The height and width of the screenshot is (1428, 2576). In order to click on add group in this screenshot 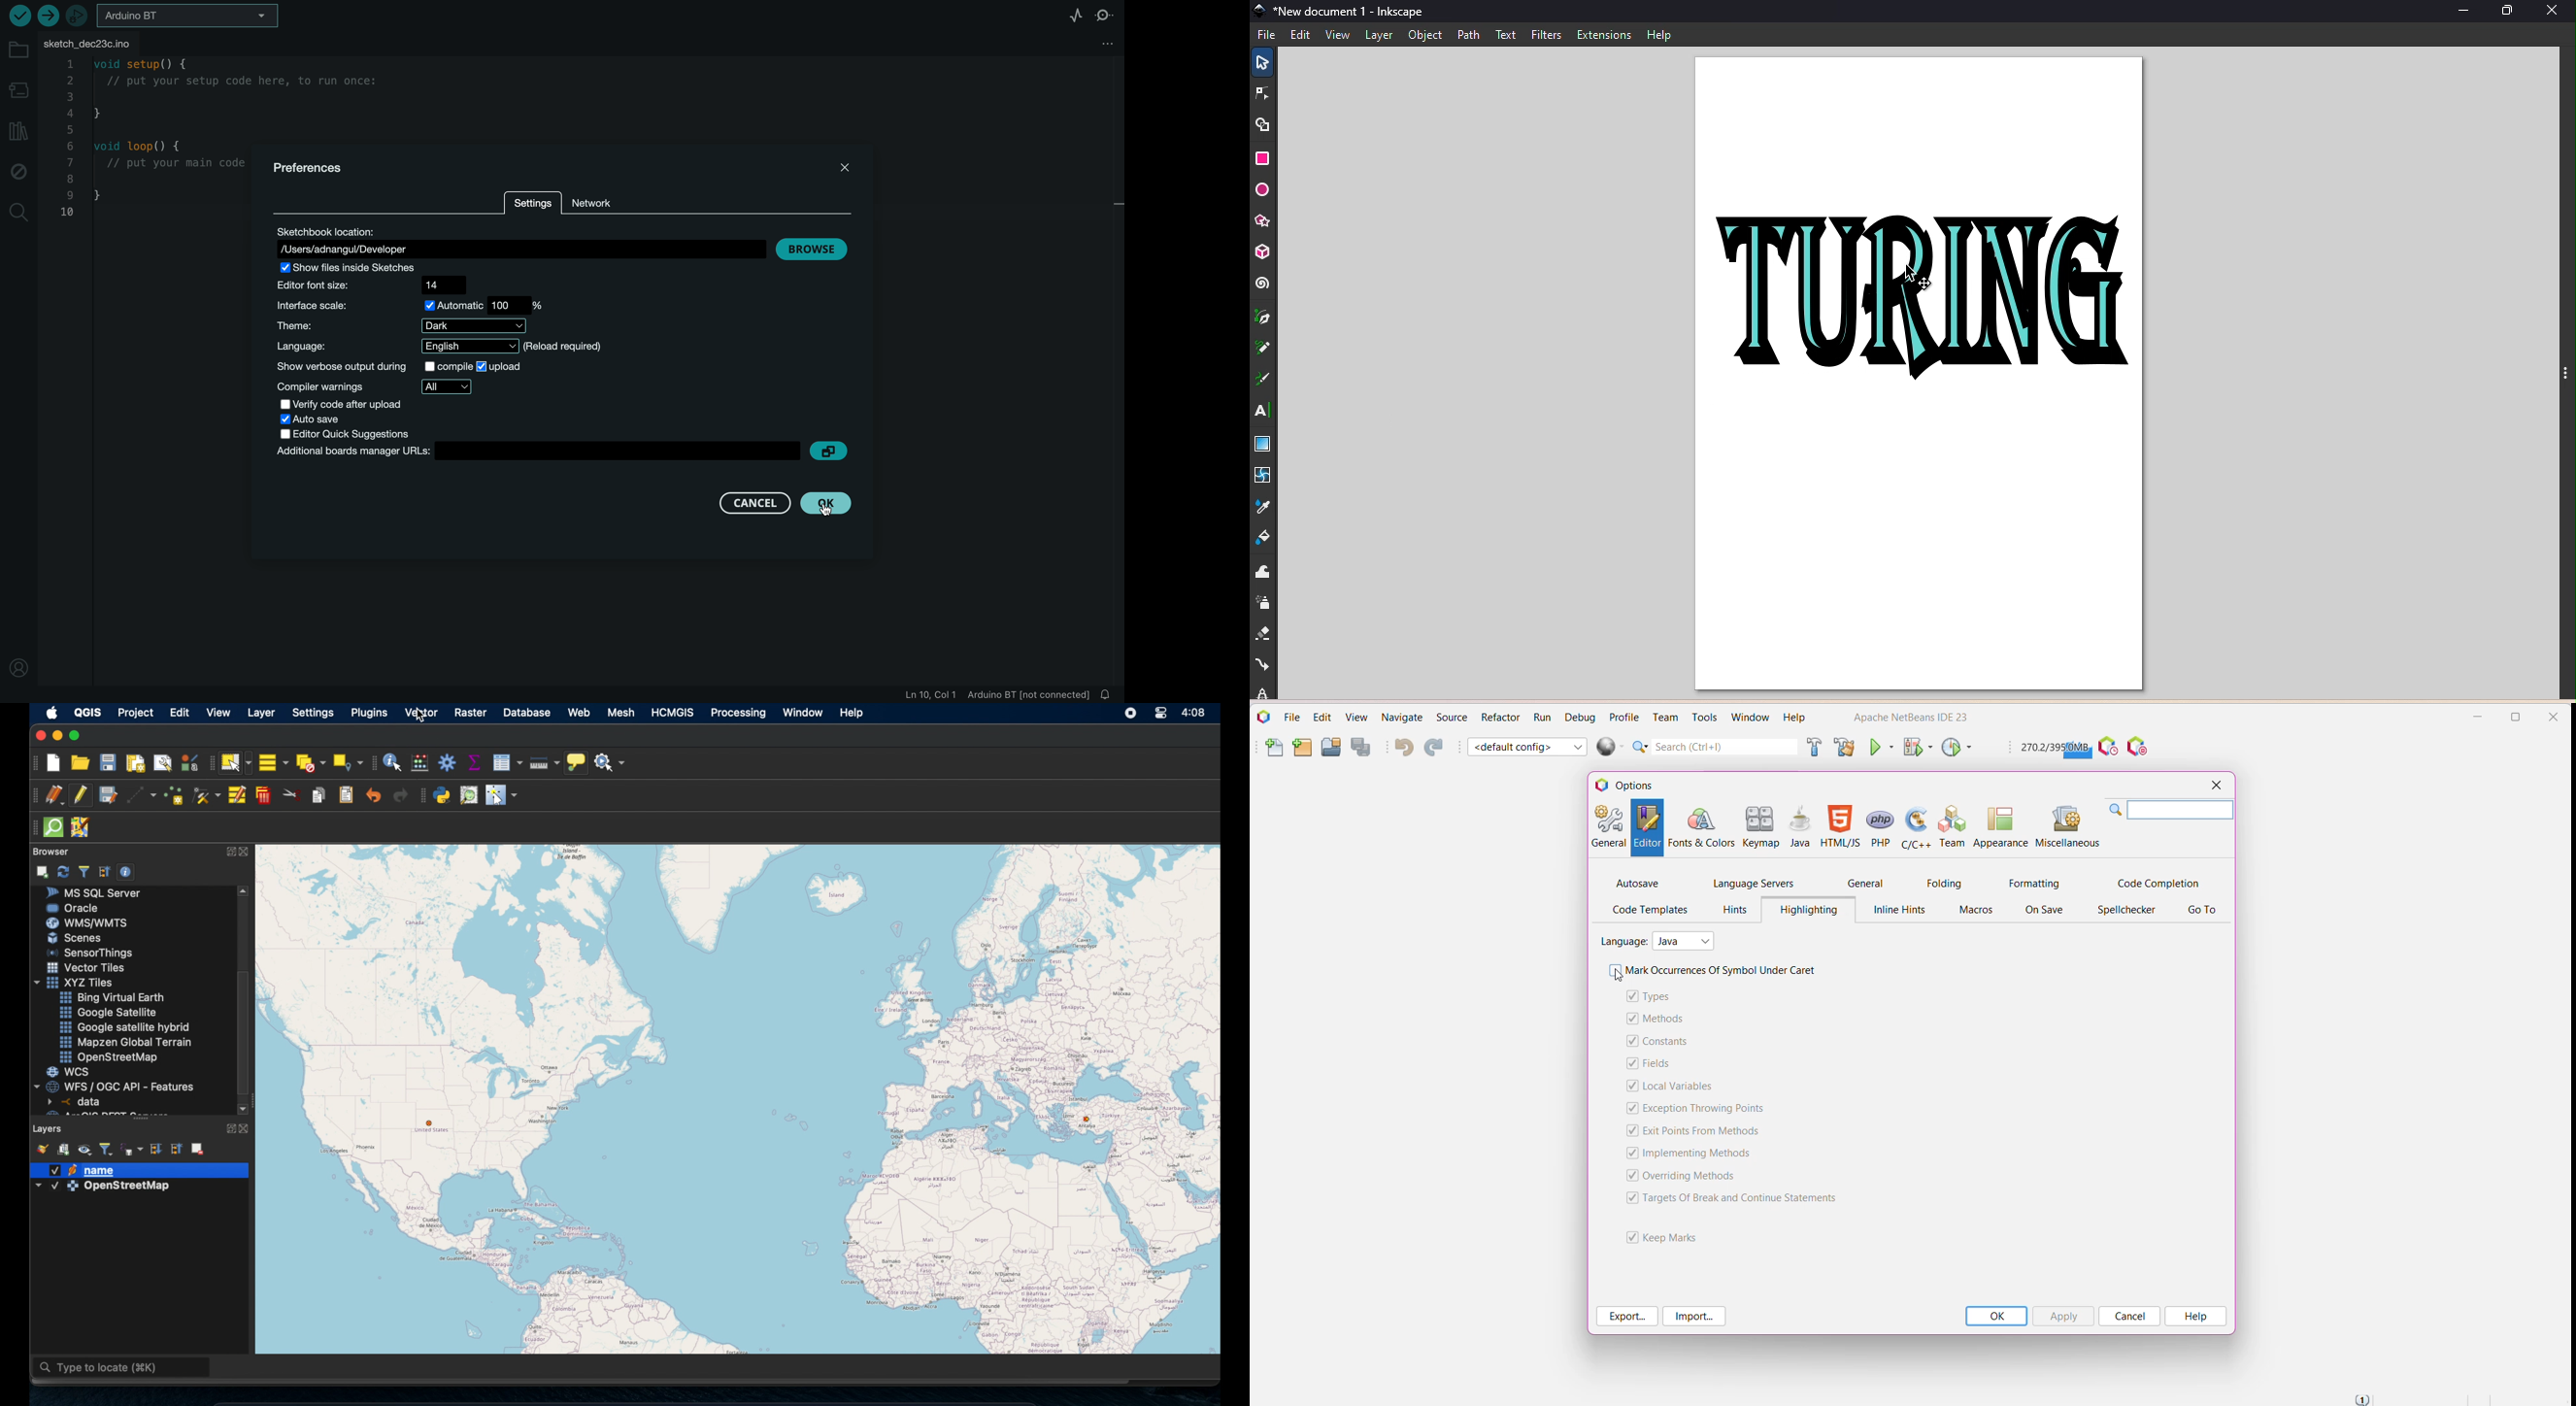, I will do `click(64, 1150)`.